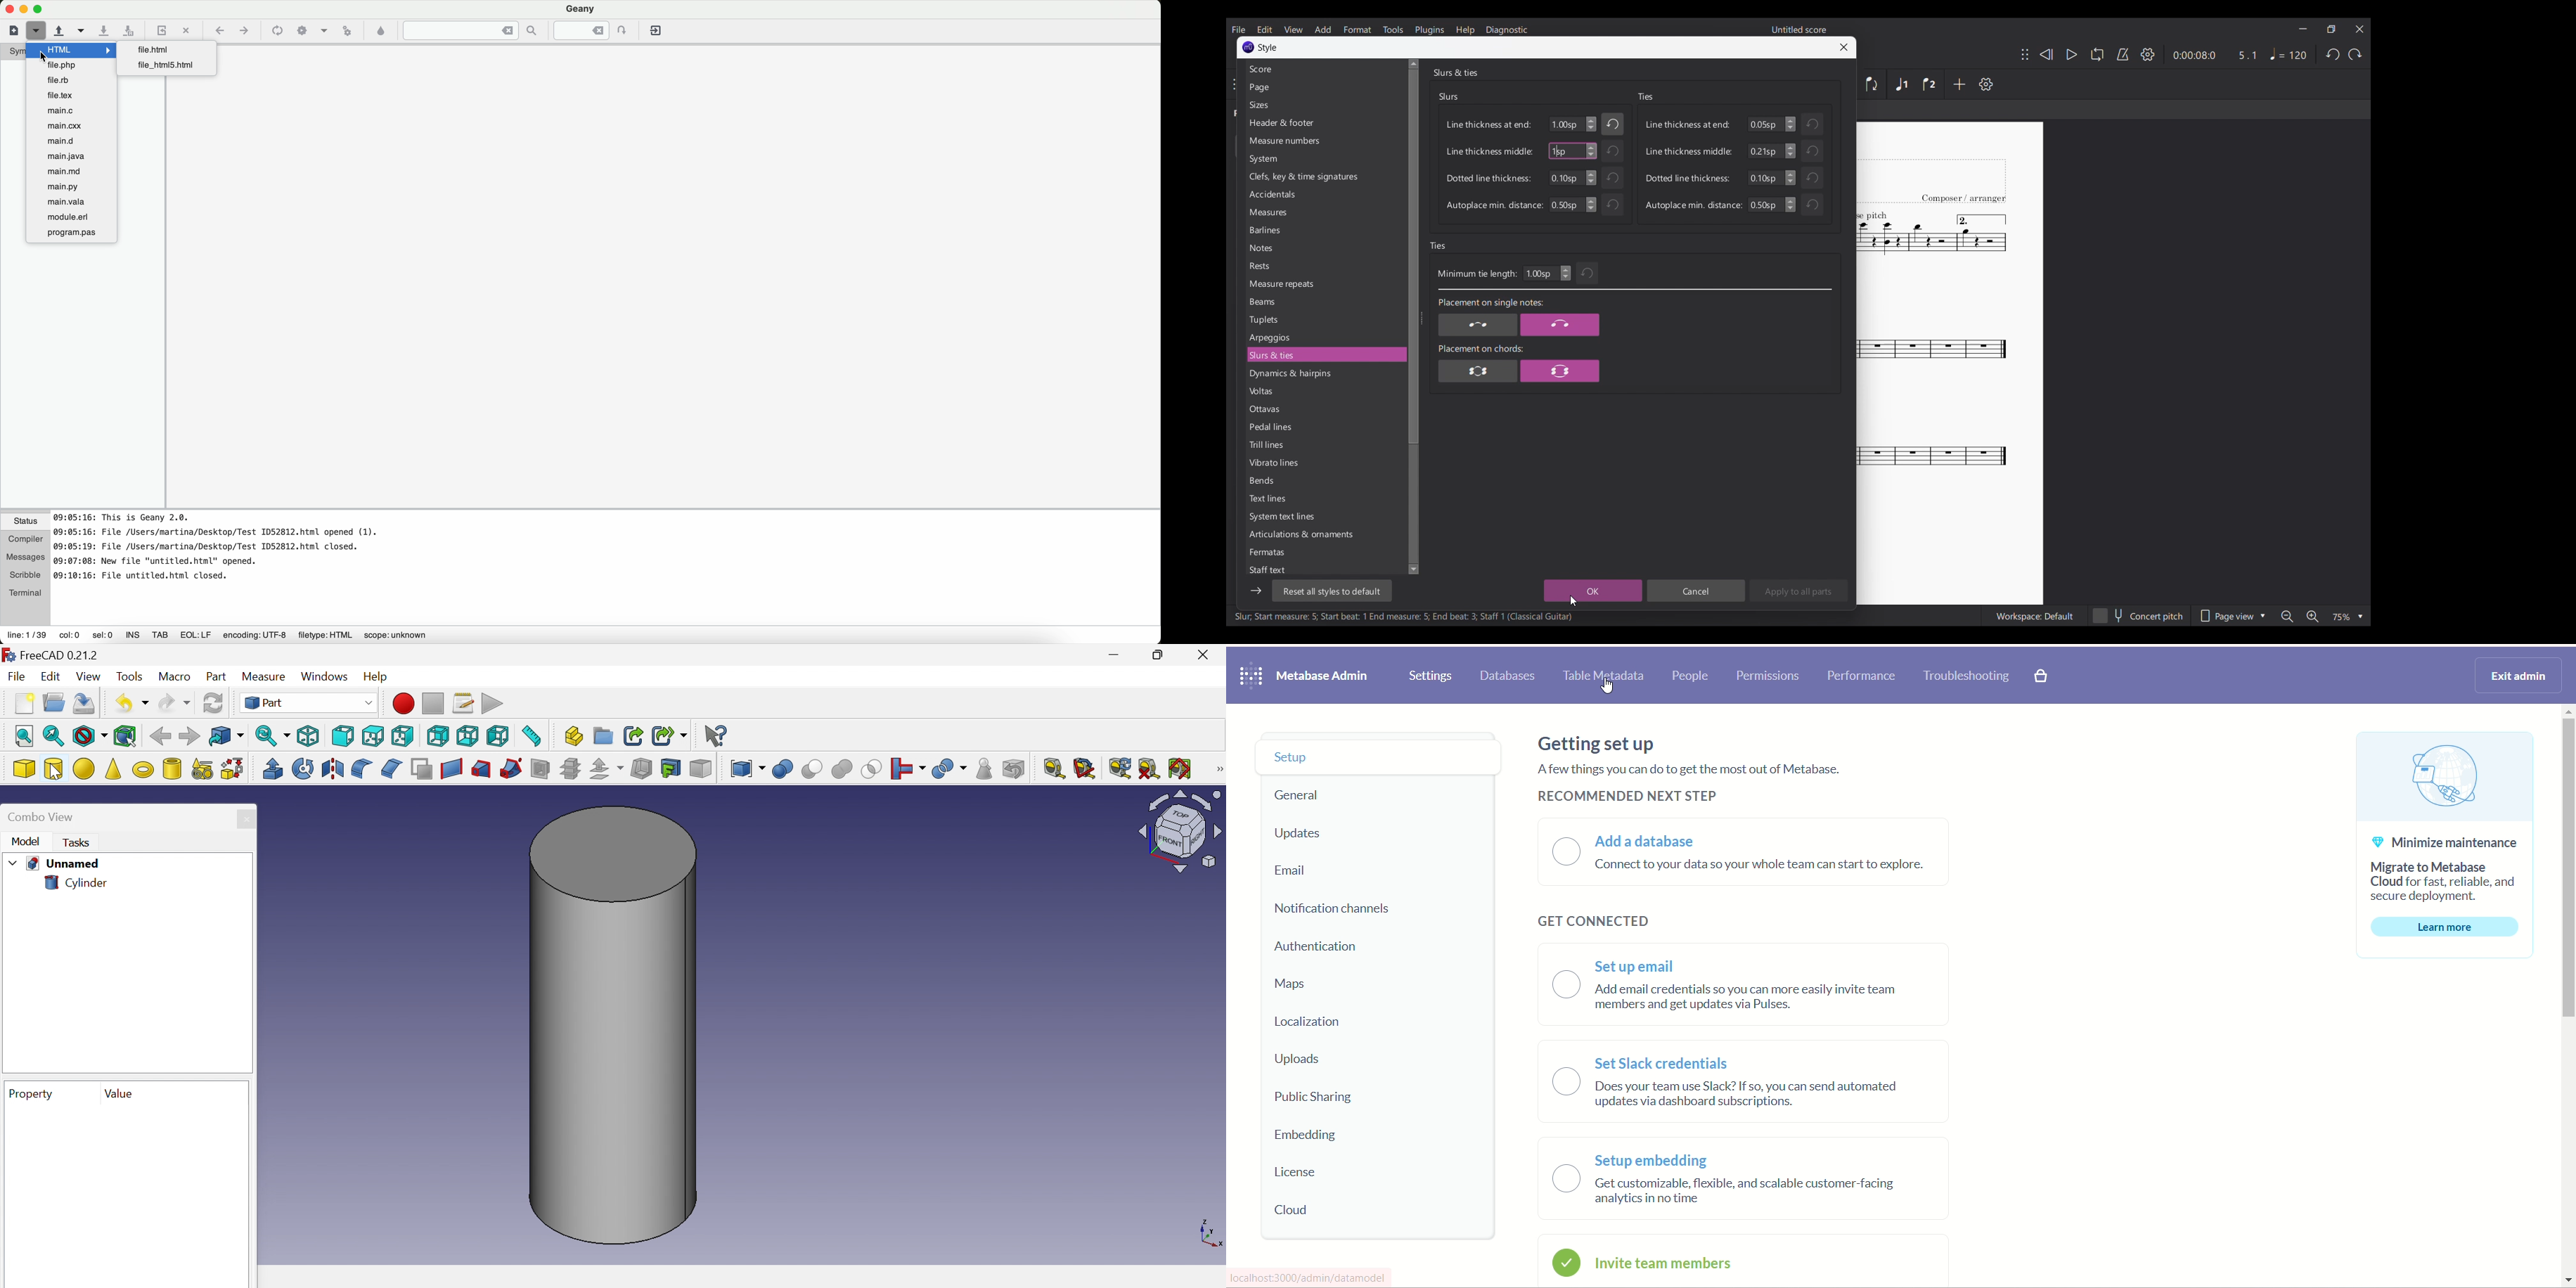 The height and width of the screenshot is (1288, 2576). What do you see at coordinates (332, 769) in the screenshot?
I see `Mirroring` at bounding box center [332, 769].